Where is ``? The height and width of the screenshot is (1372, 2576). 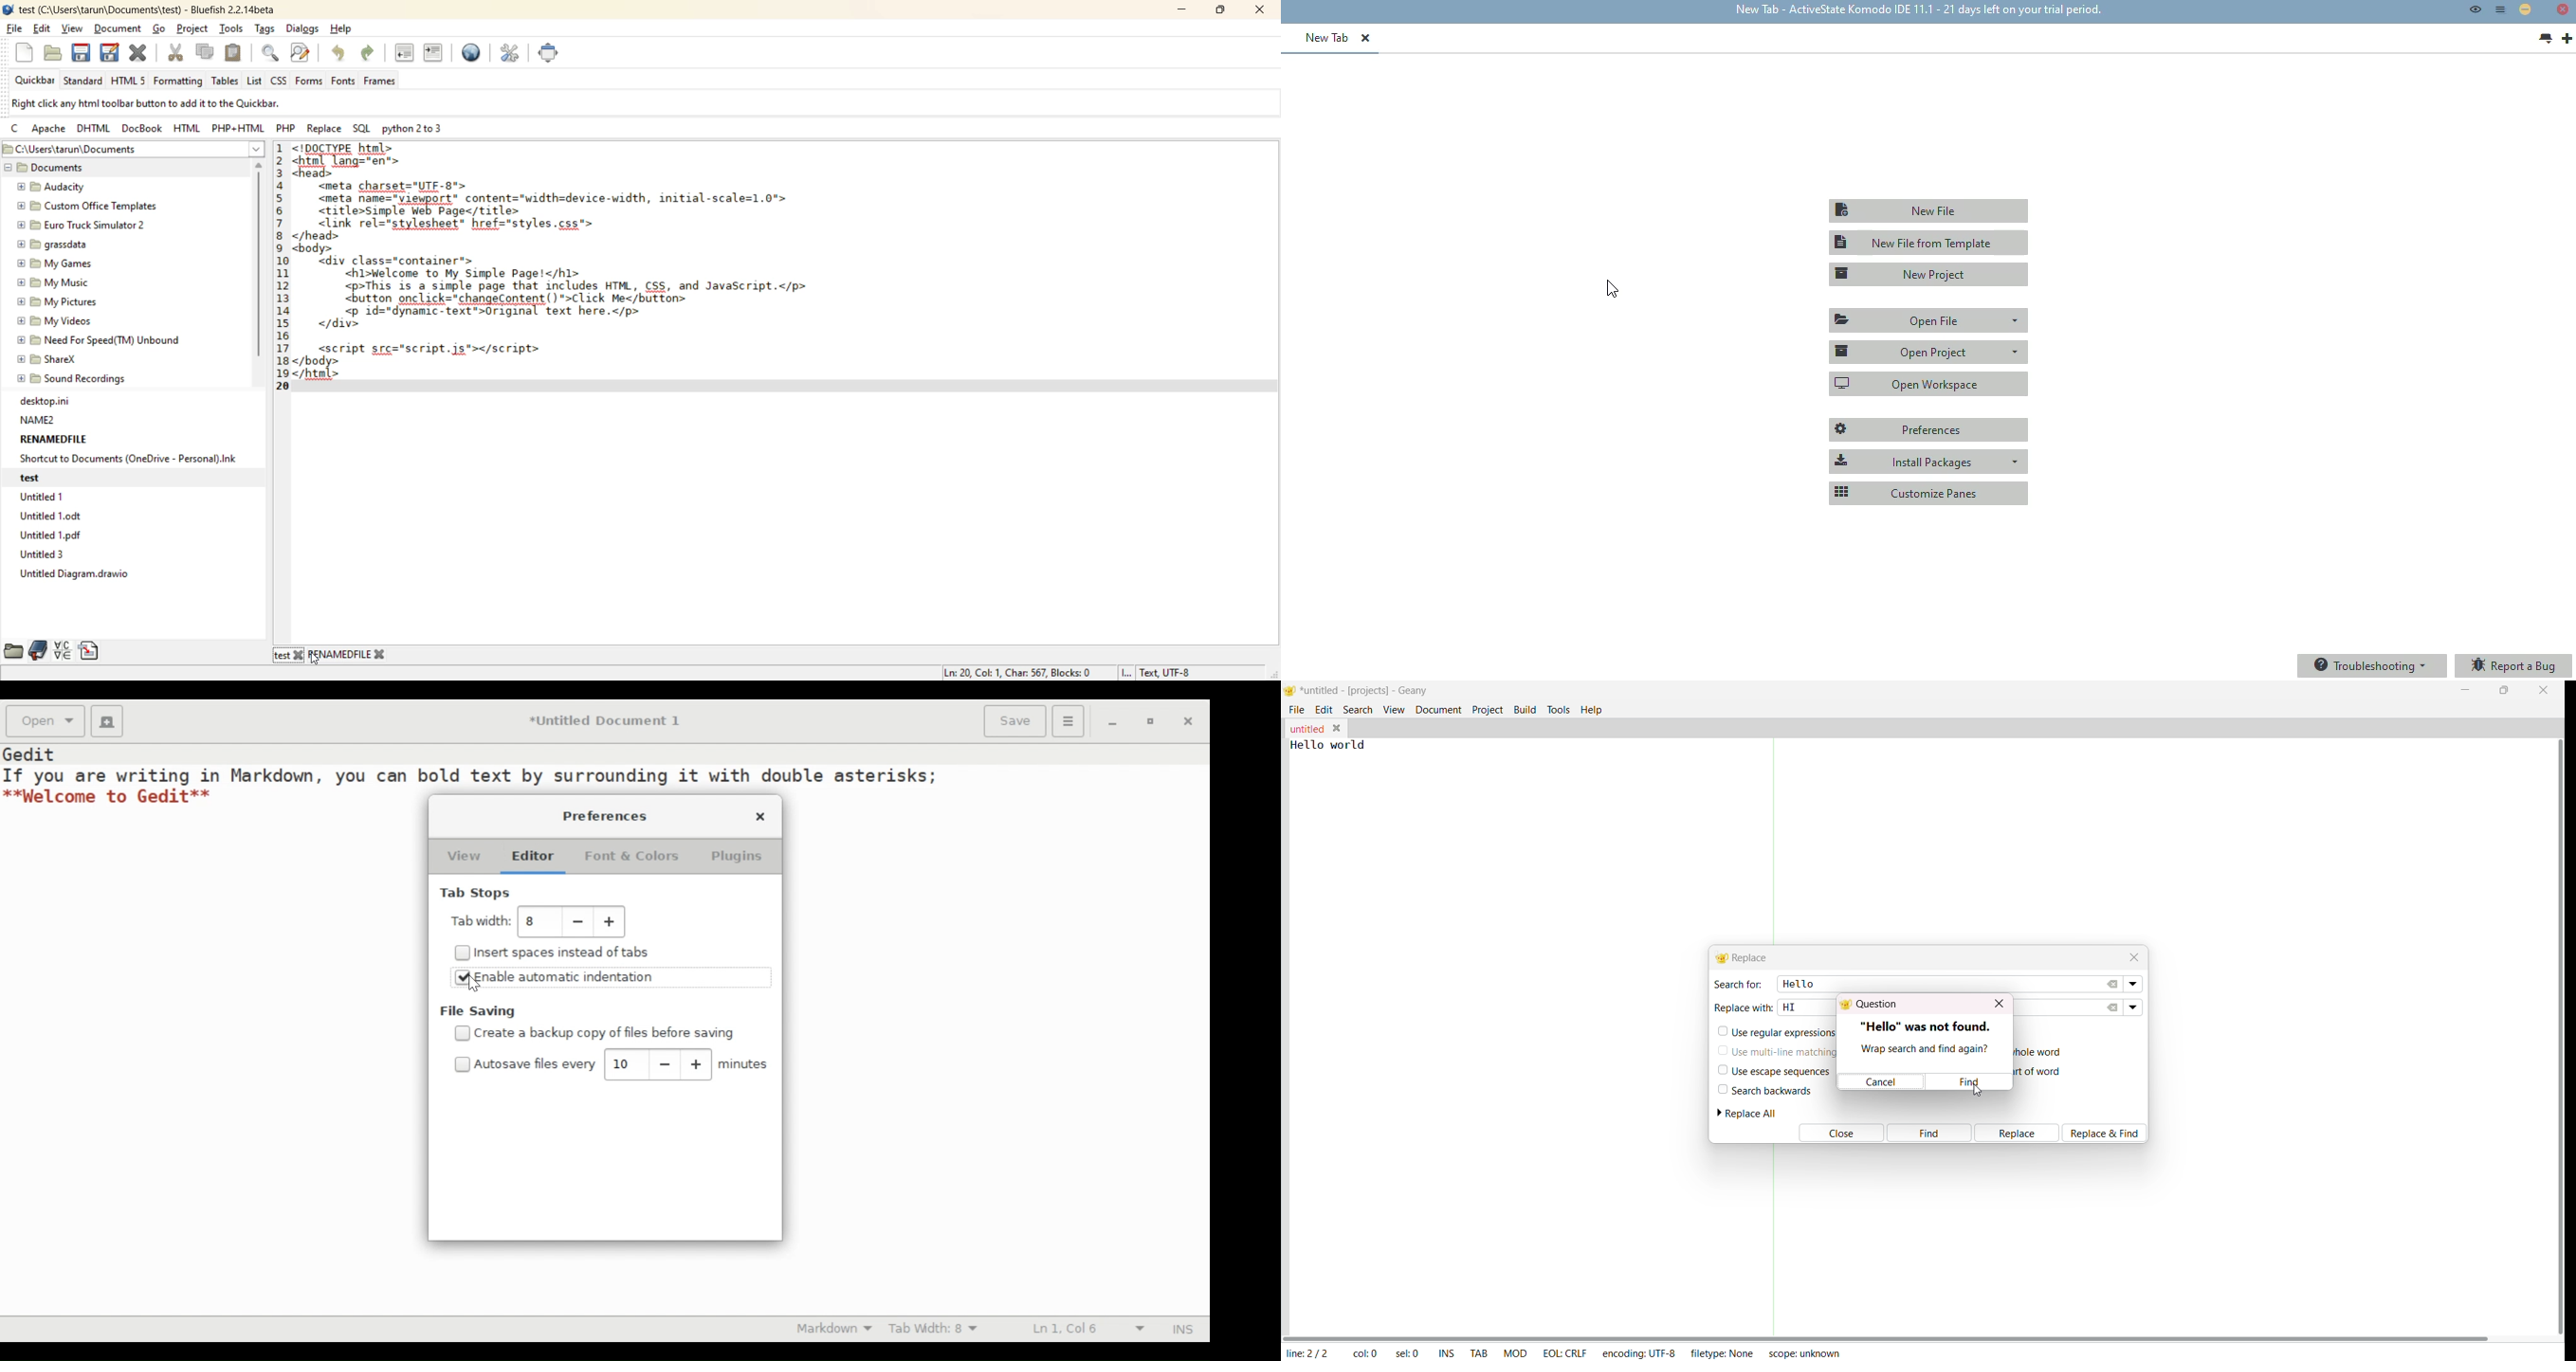
 is located at coordinates (300, 655).